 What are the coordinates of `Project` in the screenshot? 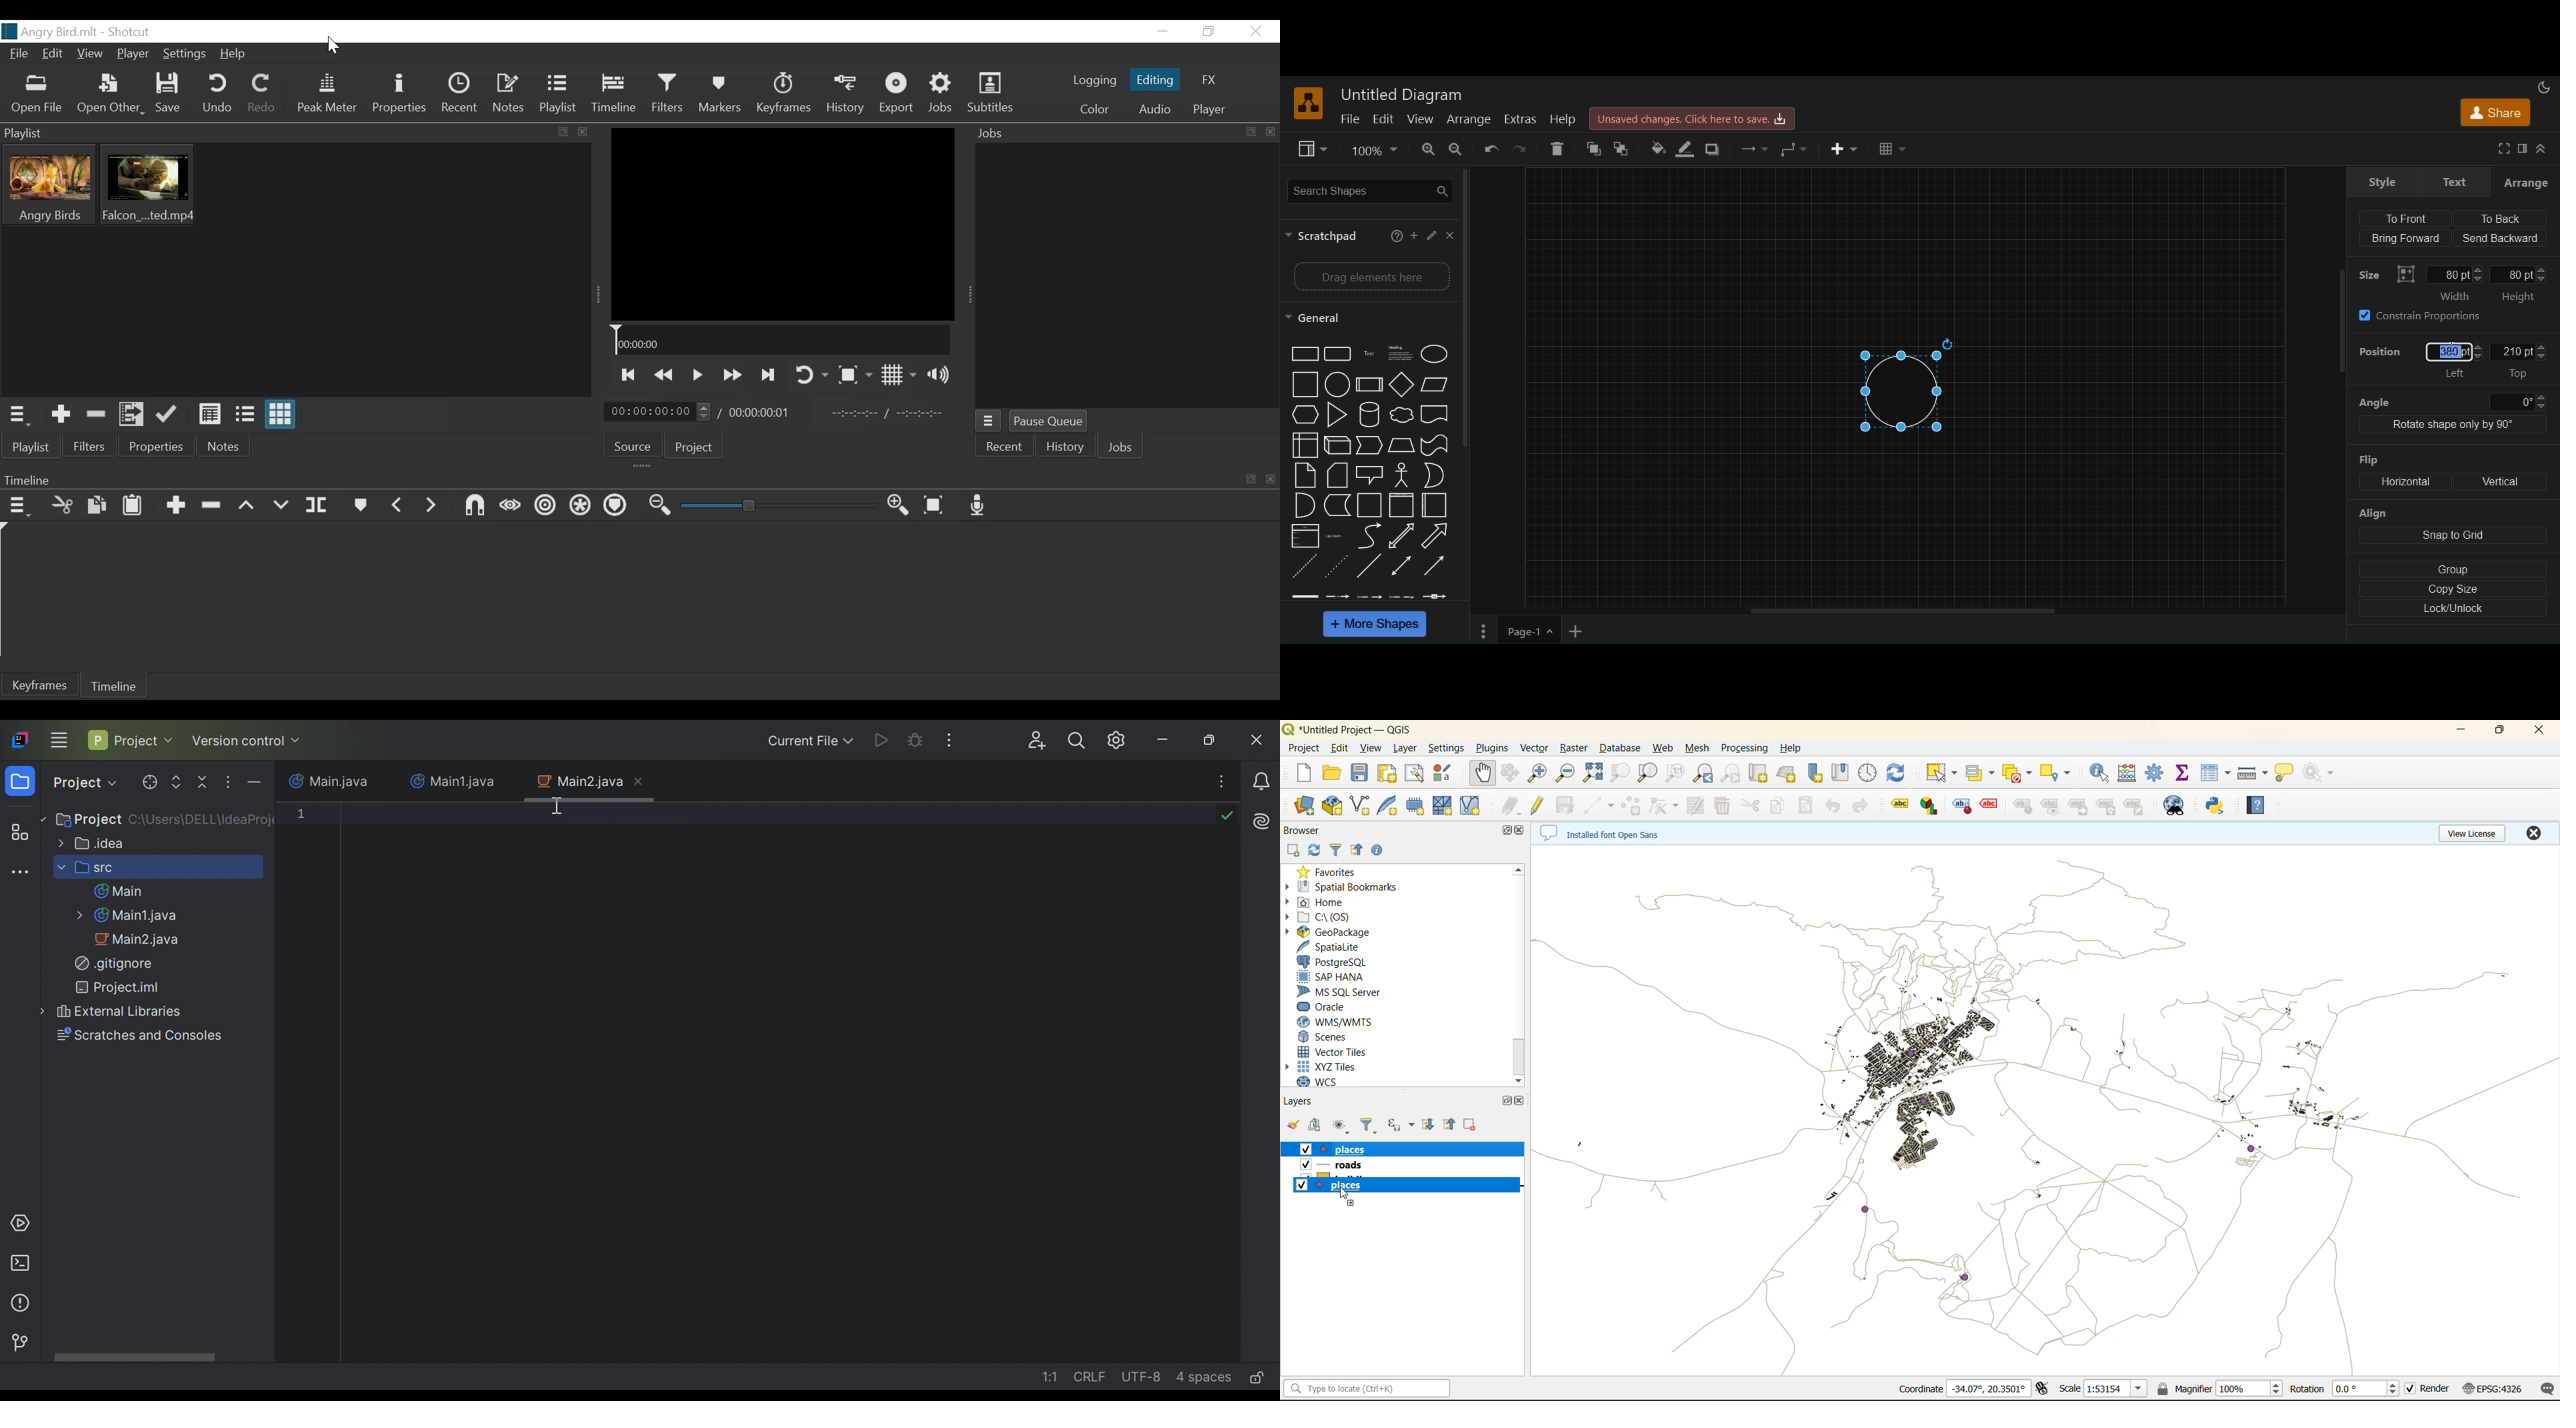 It's located at (691, 447).